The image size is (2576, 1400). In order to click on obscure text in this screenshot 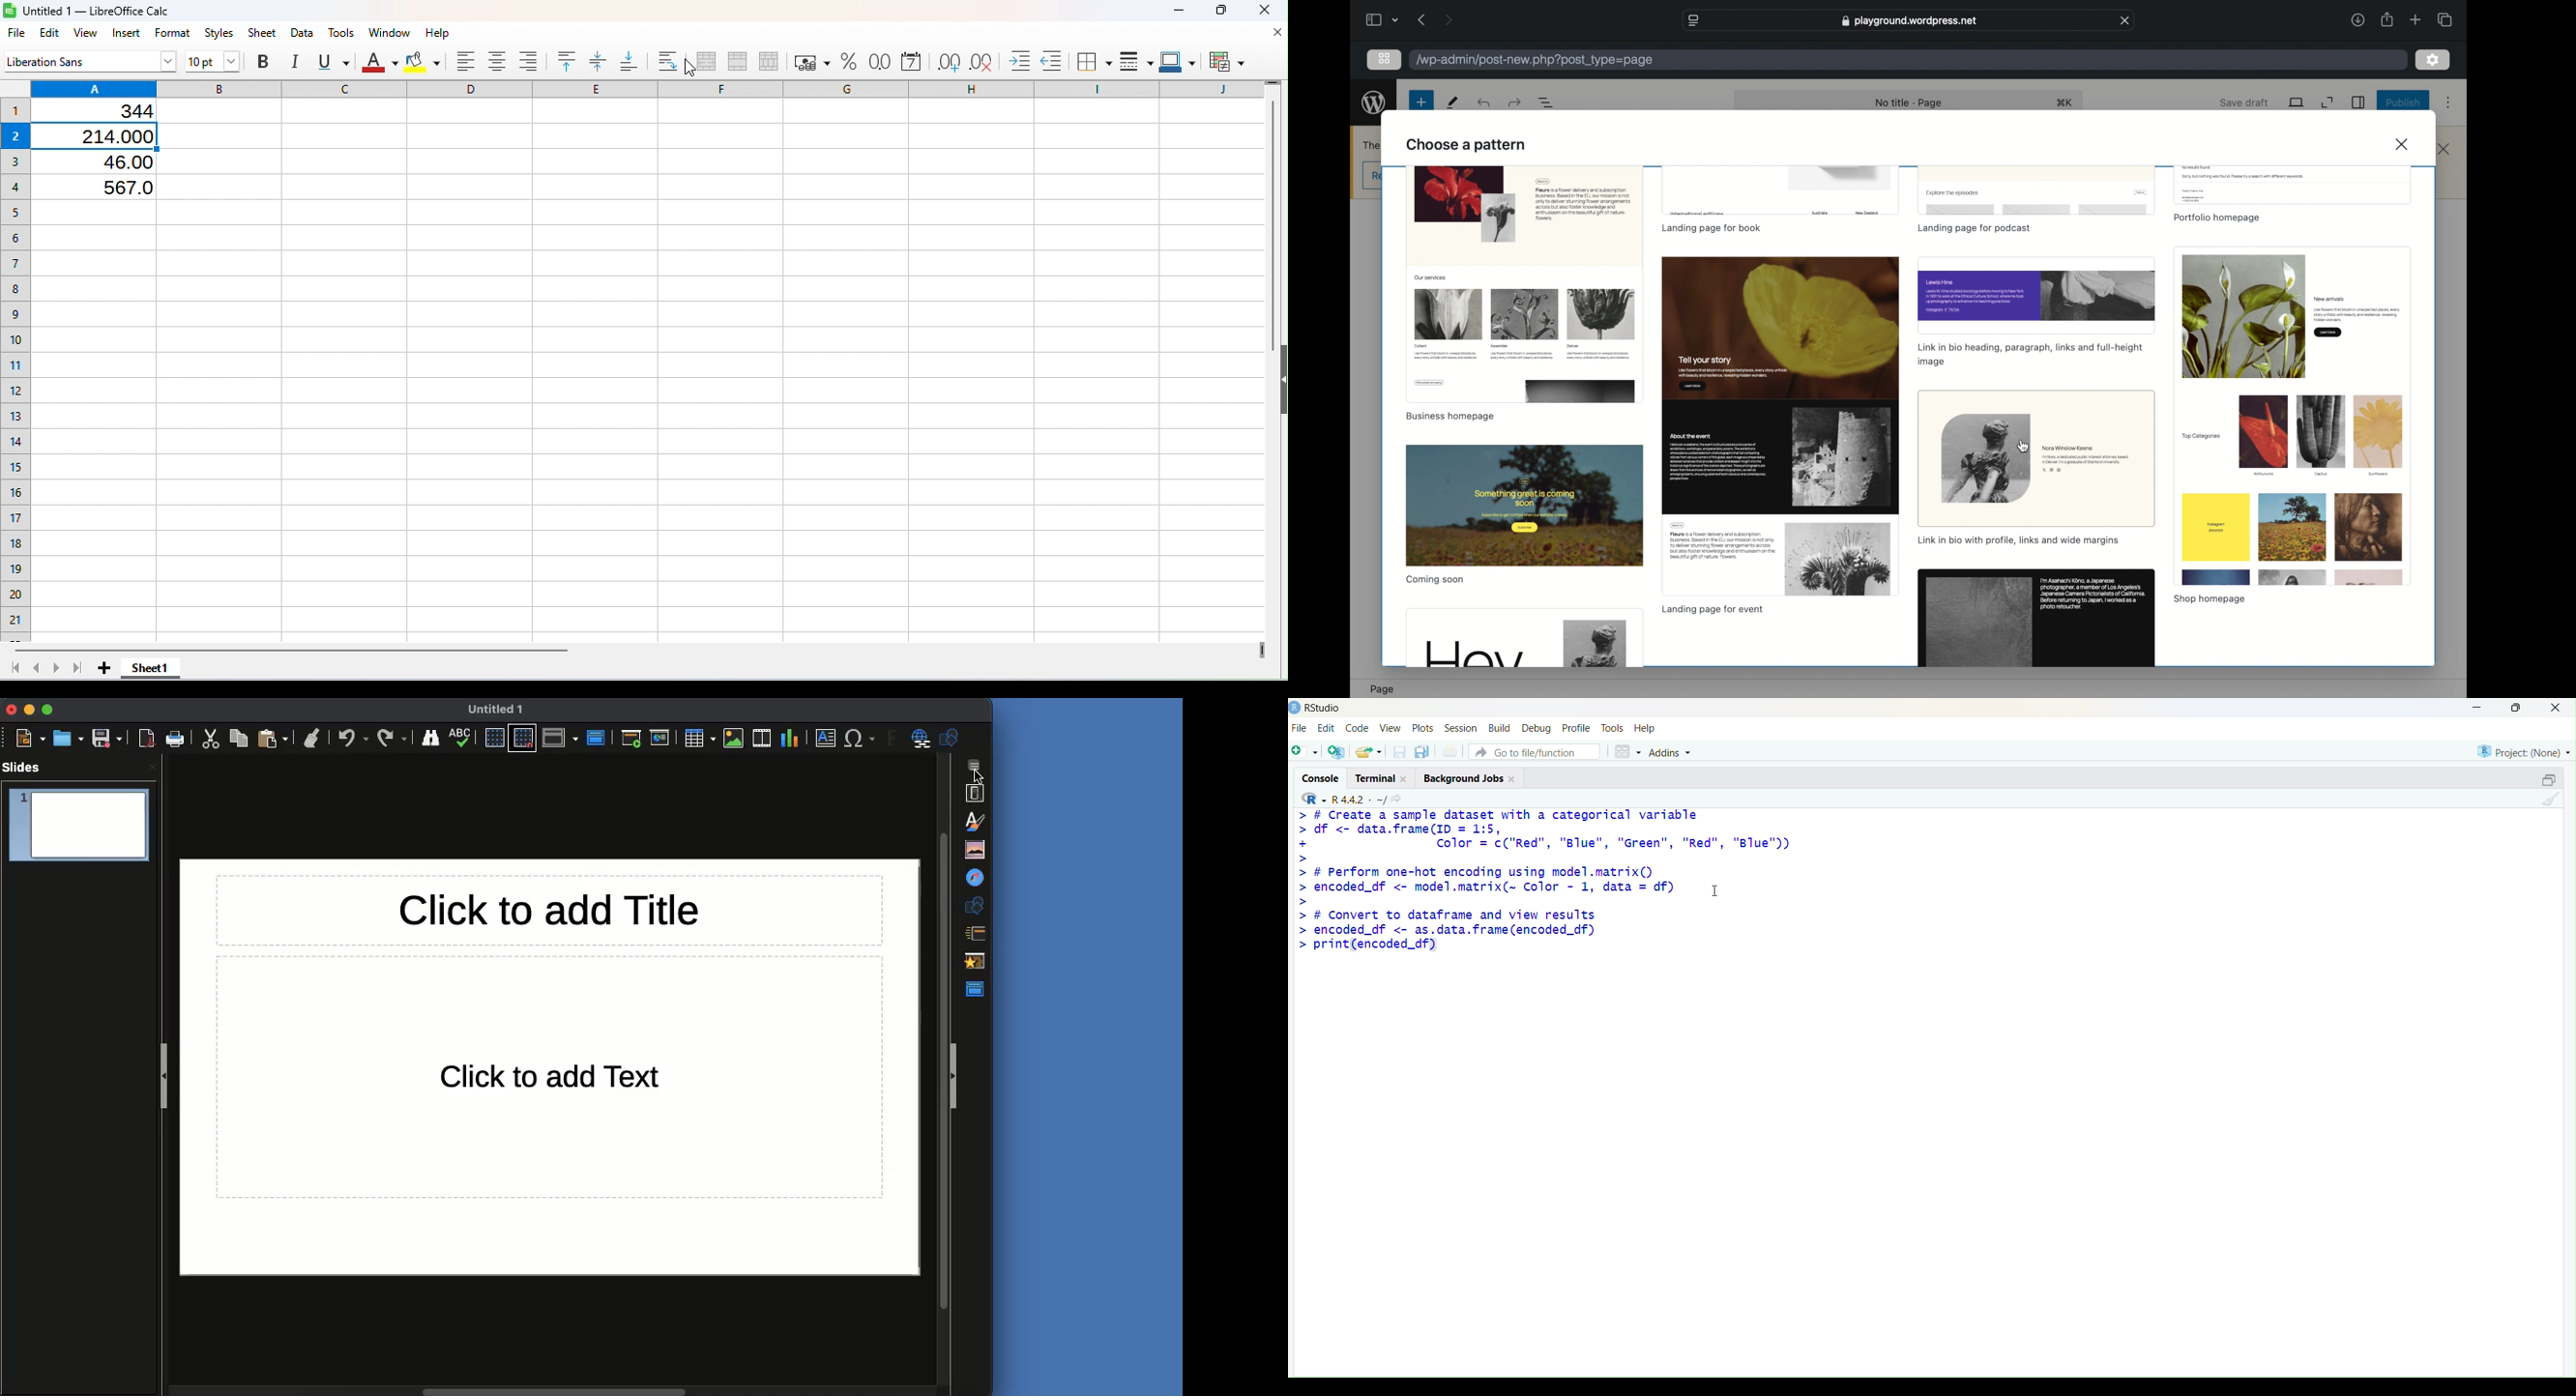, I will do `click(1373, 145)`.